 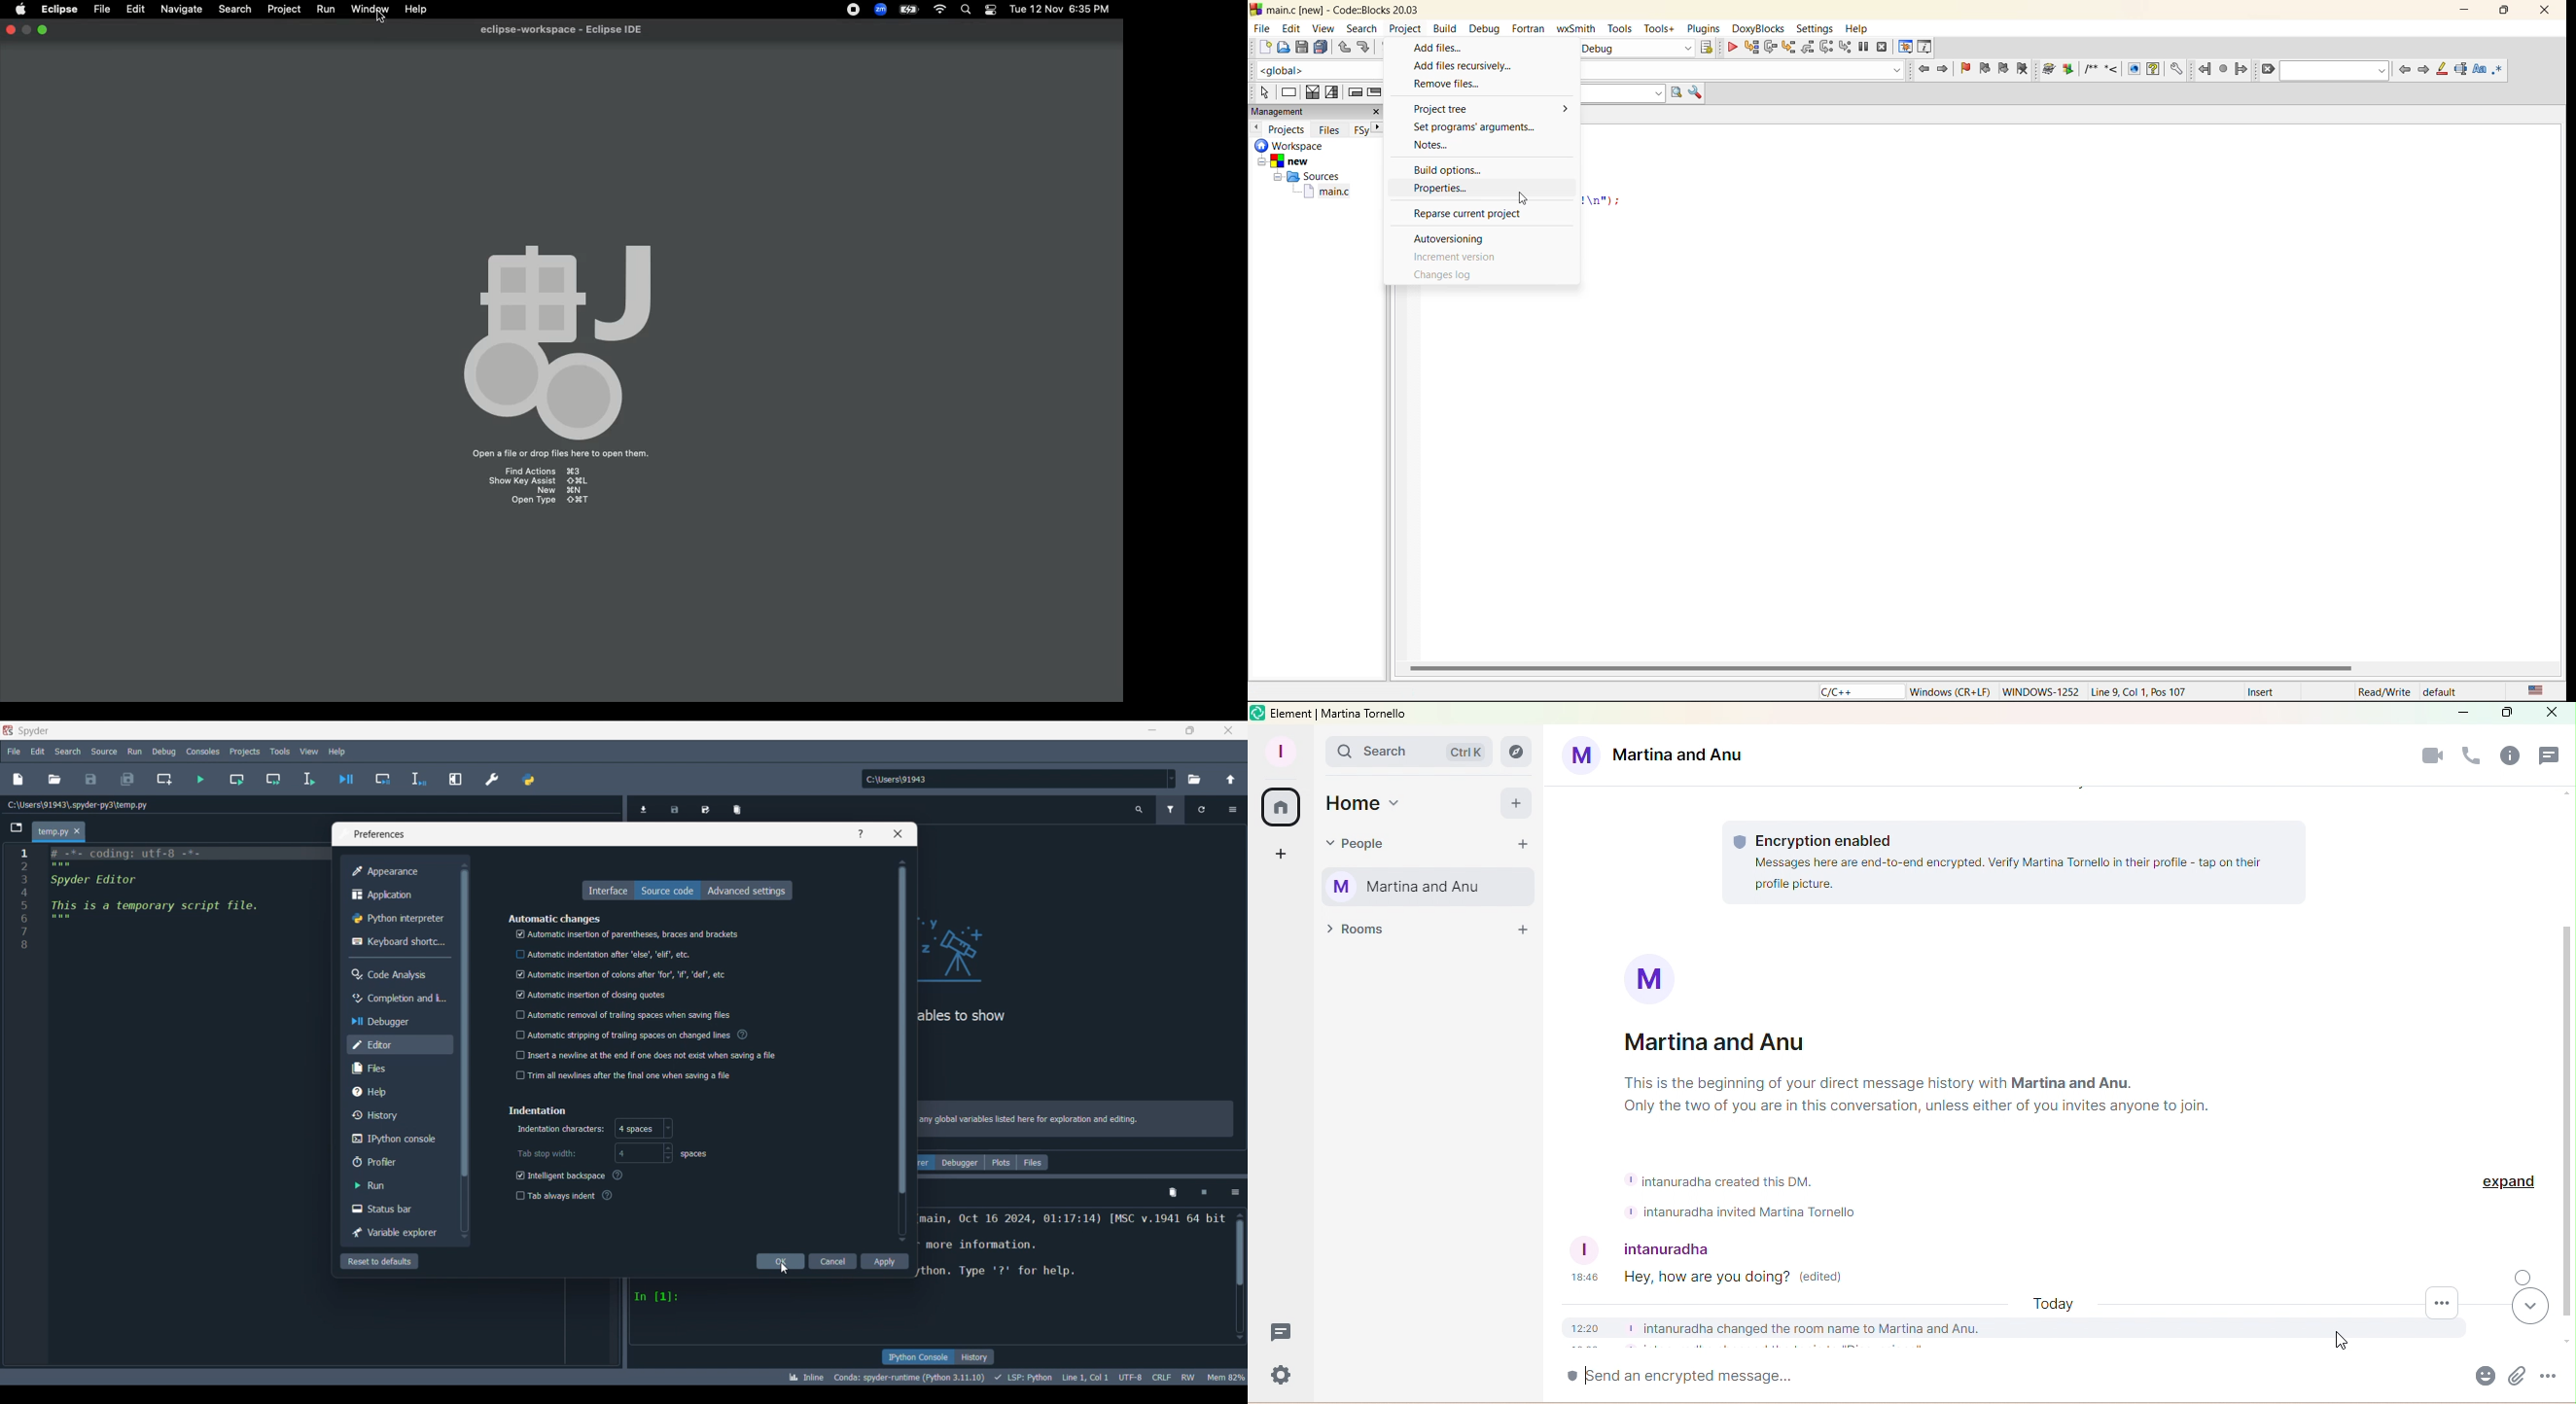 I want to click on Notification, so click(x=990, y=10).